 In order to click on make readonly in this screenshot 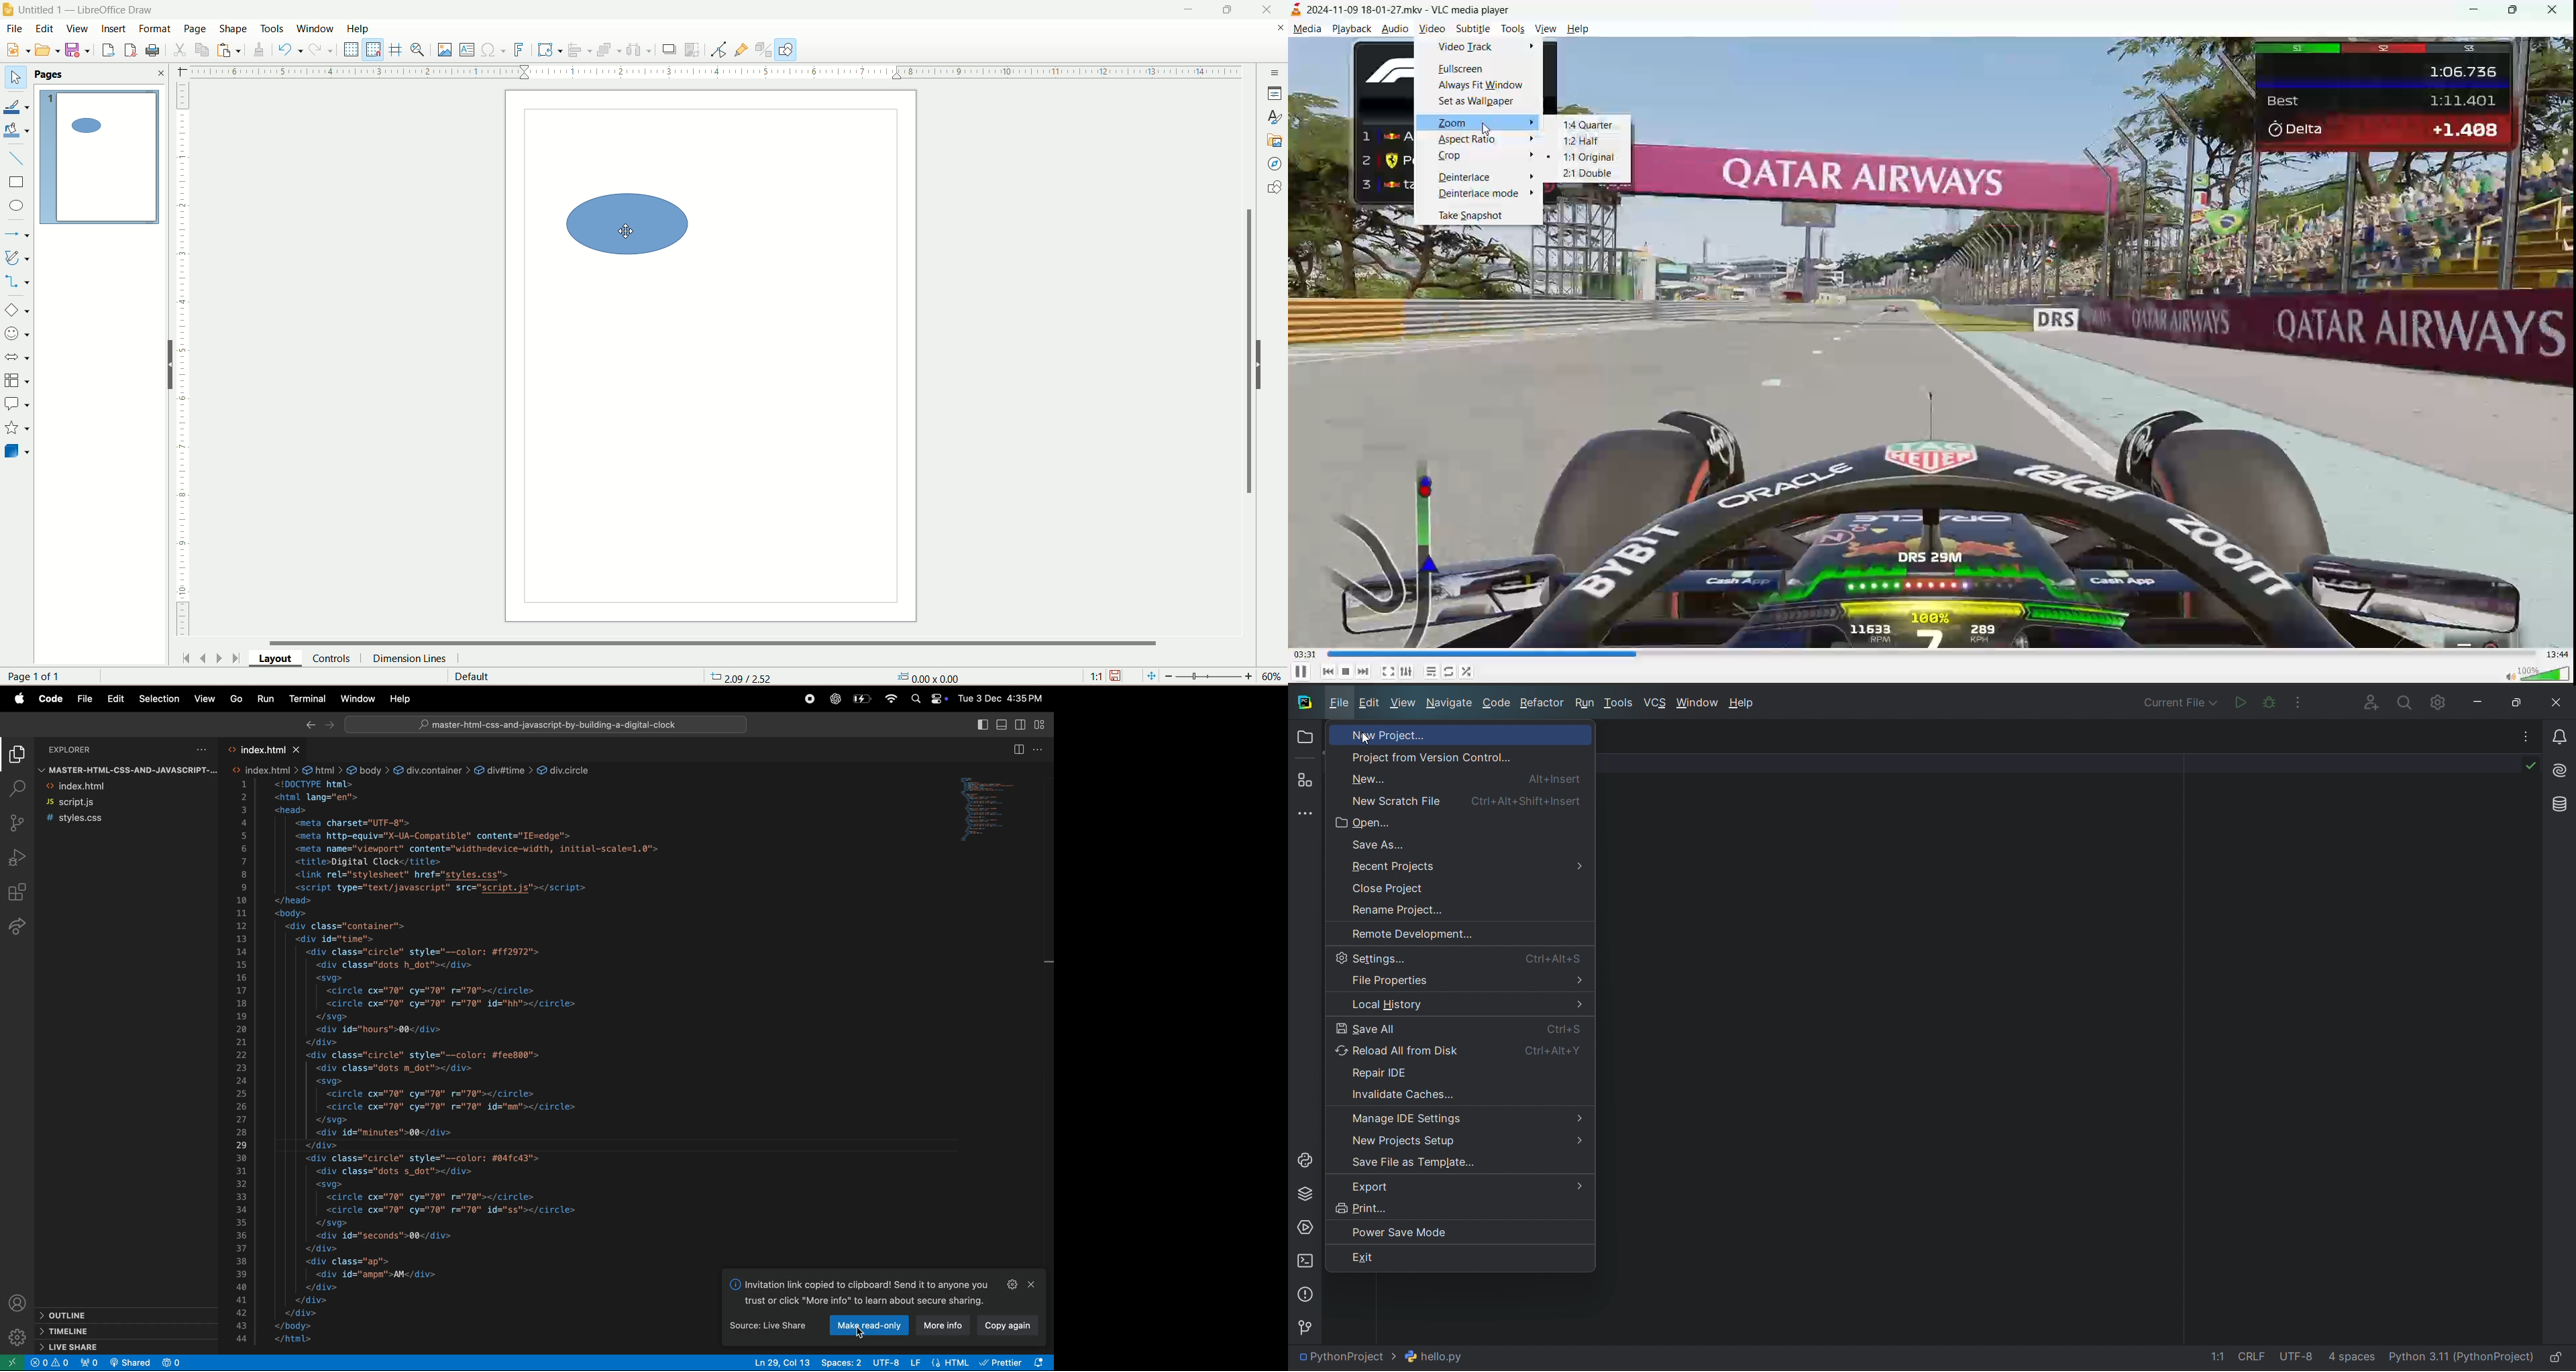, I will do `click(891, 1327)`.